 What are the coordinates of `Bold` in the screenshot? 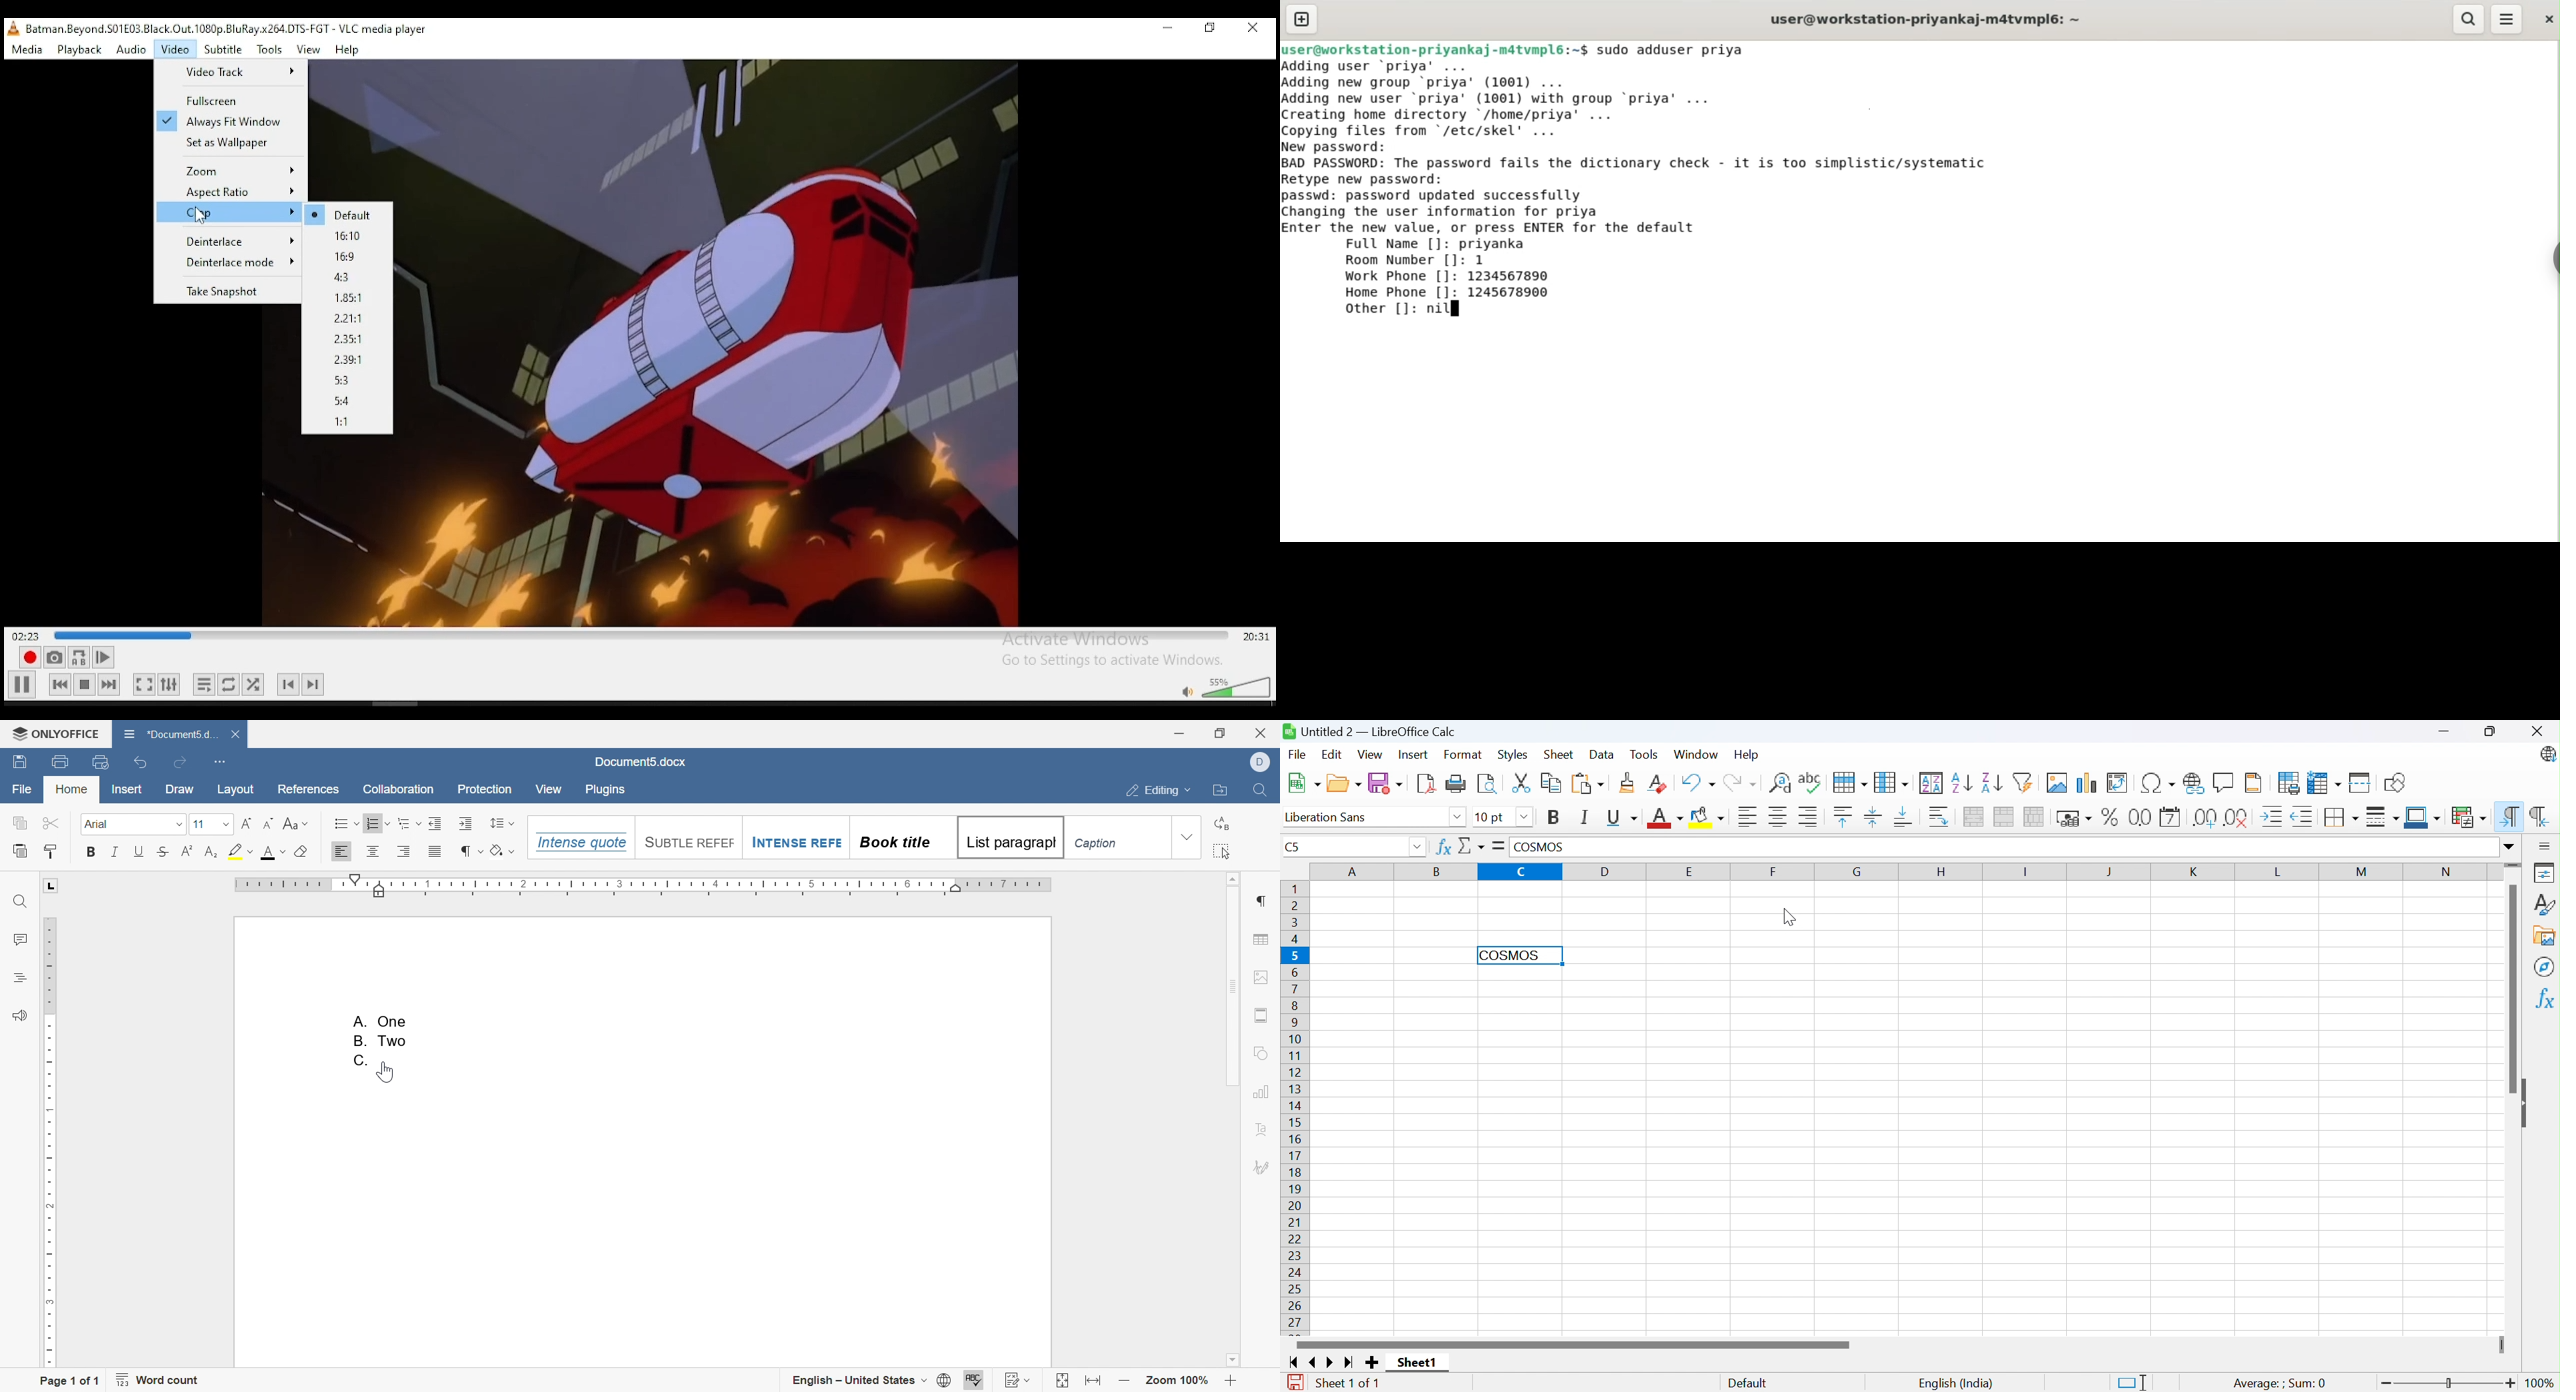 It's located at (91, 851).